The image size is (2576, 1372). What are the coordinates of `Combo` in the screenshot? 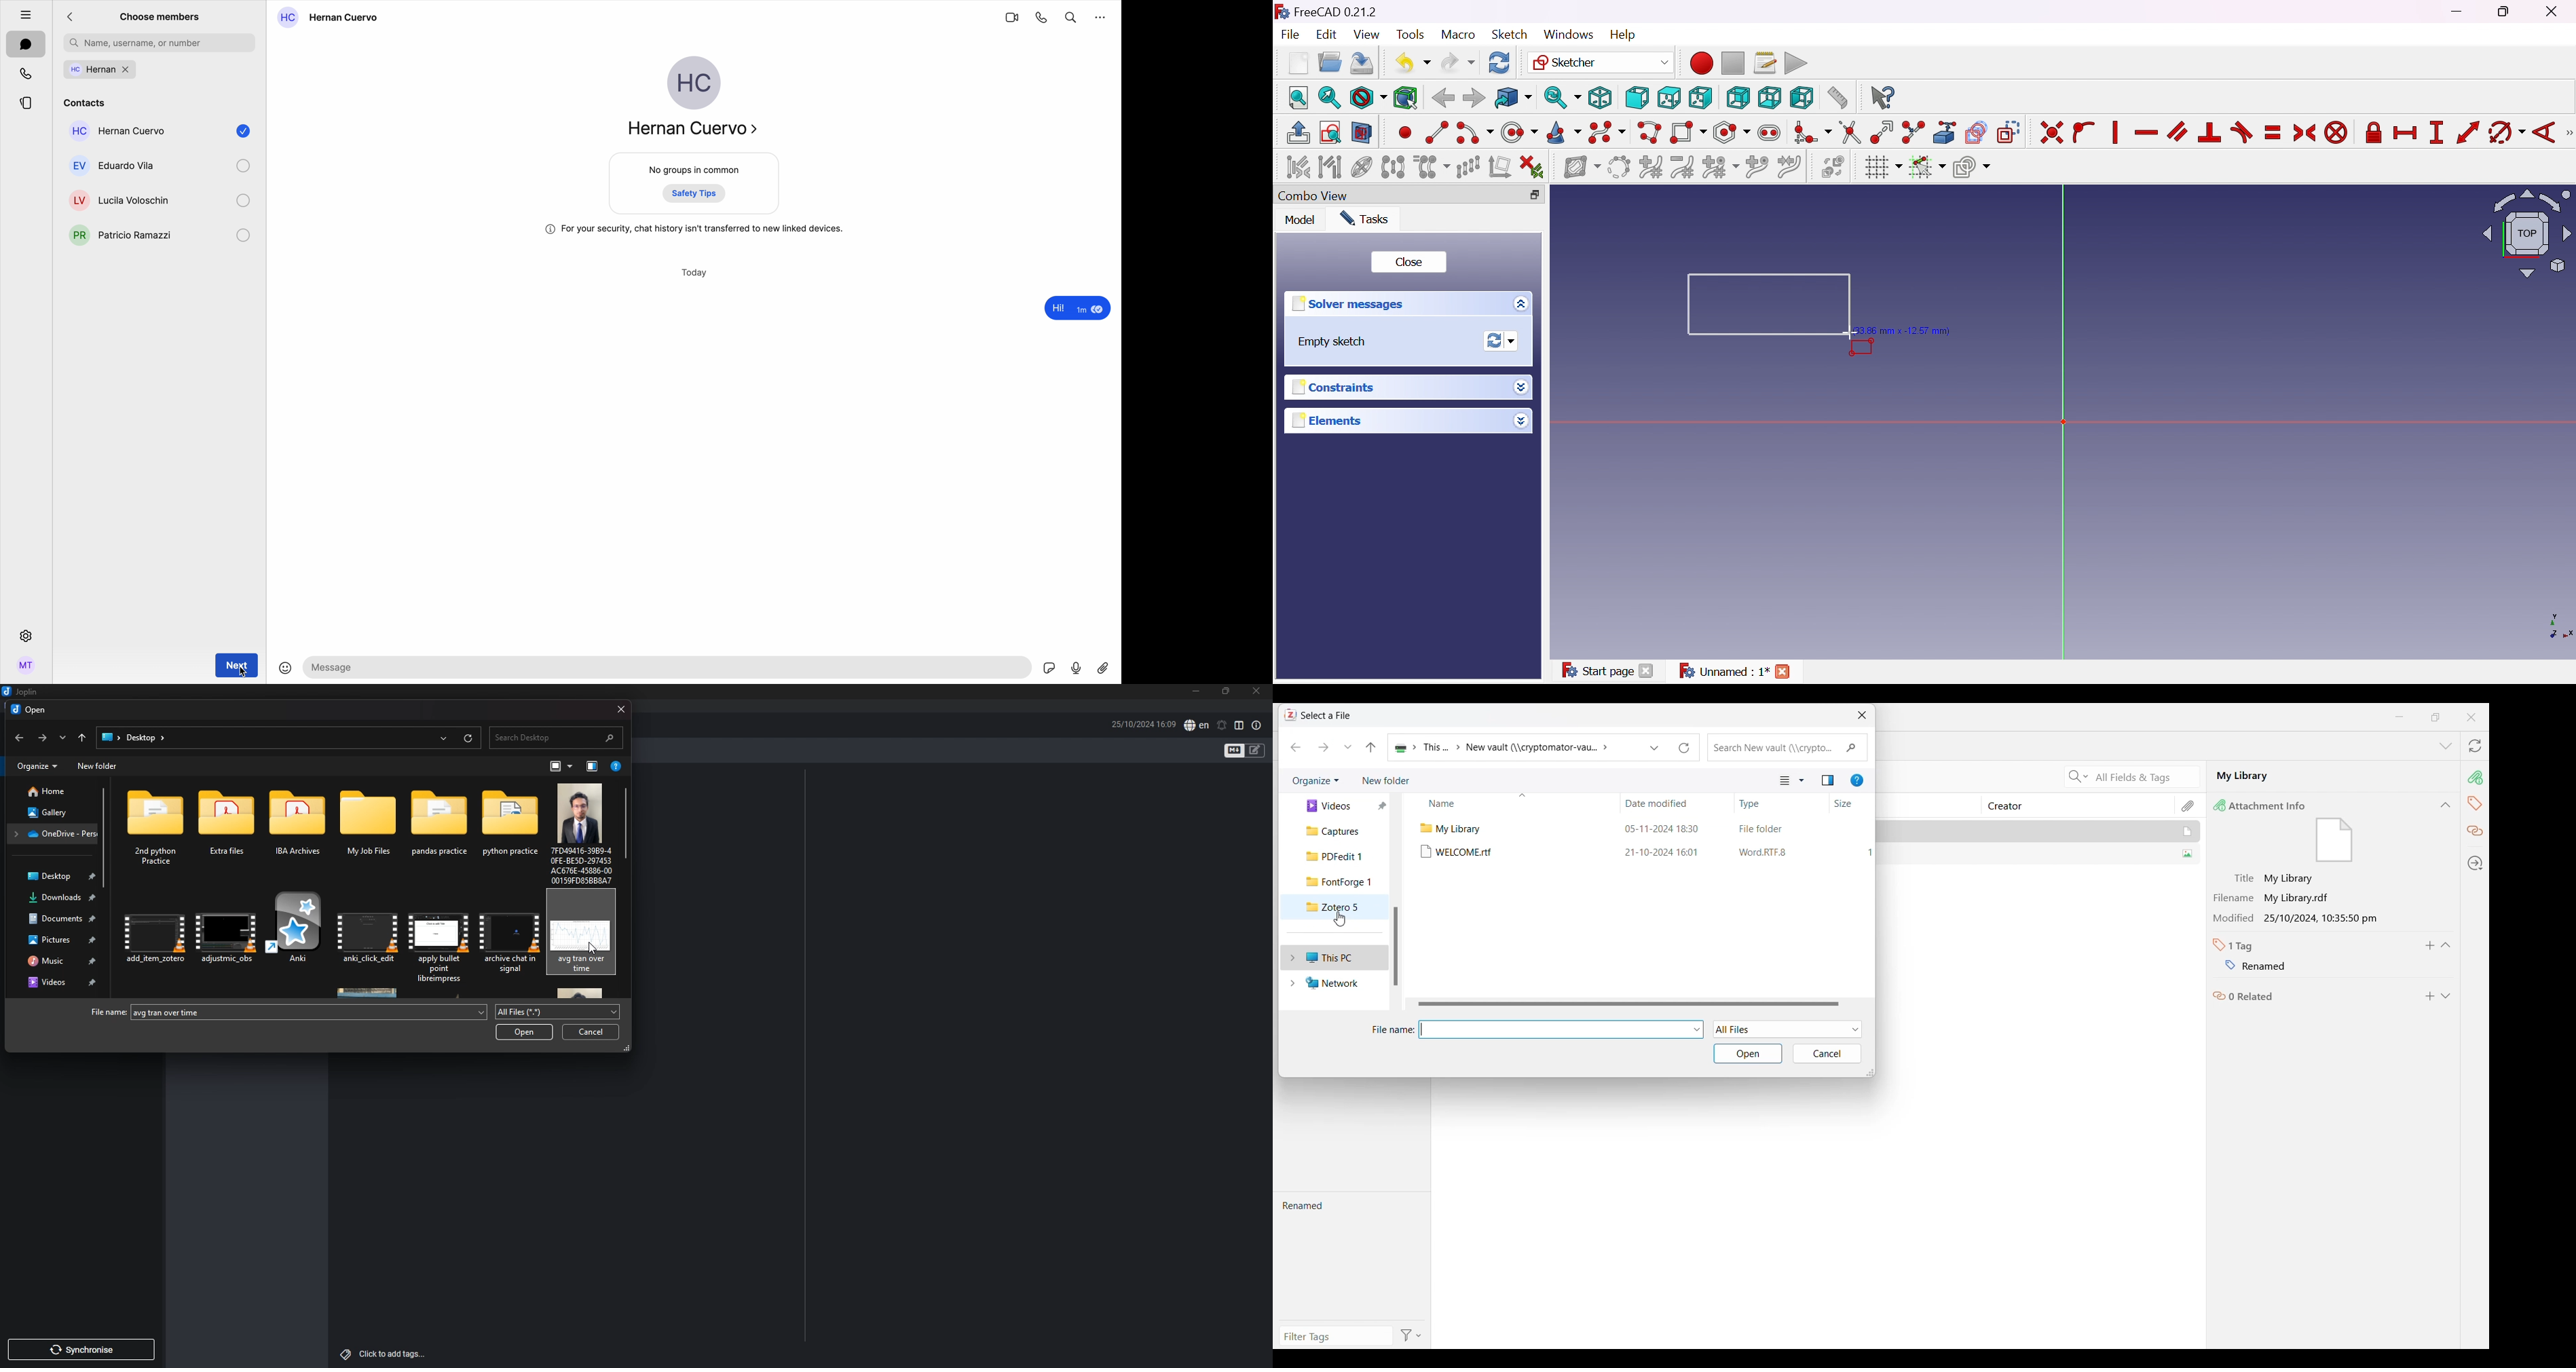 It's located at (1317, 197).